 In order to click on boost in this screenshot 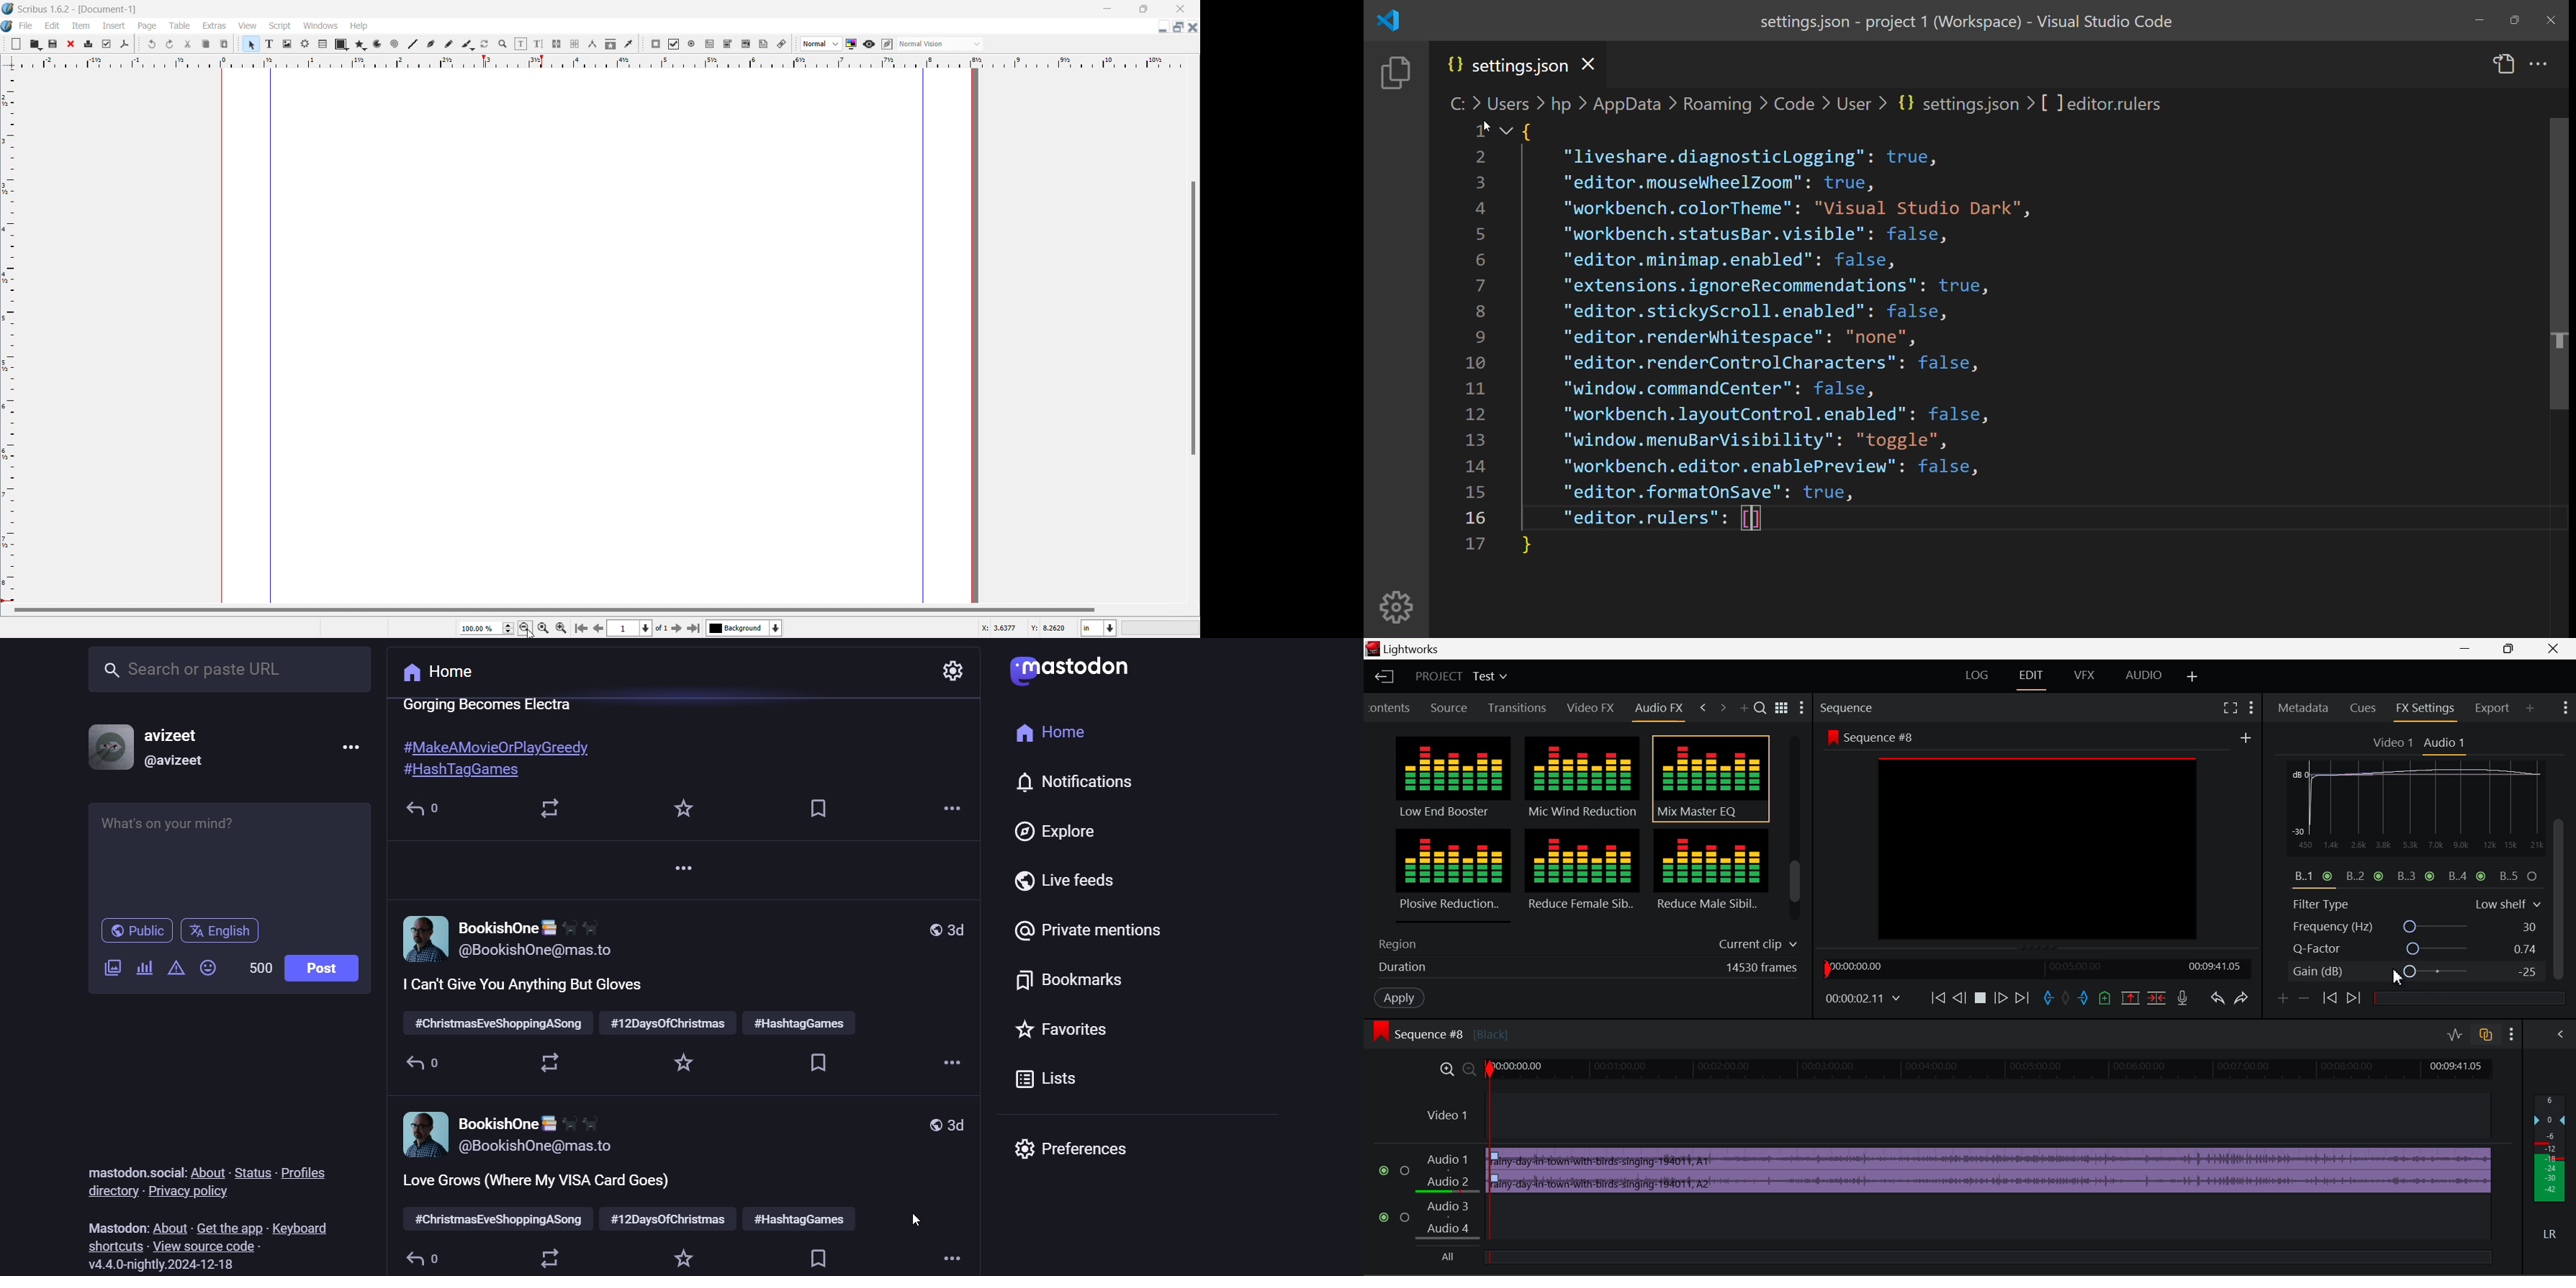, I will do `click(544, 1257)`.